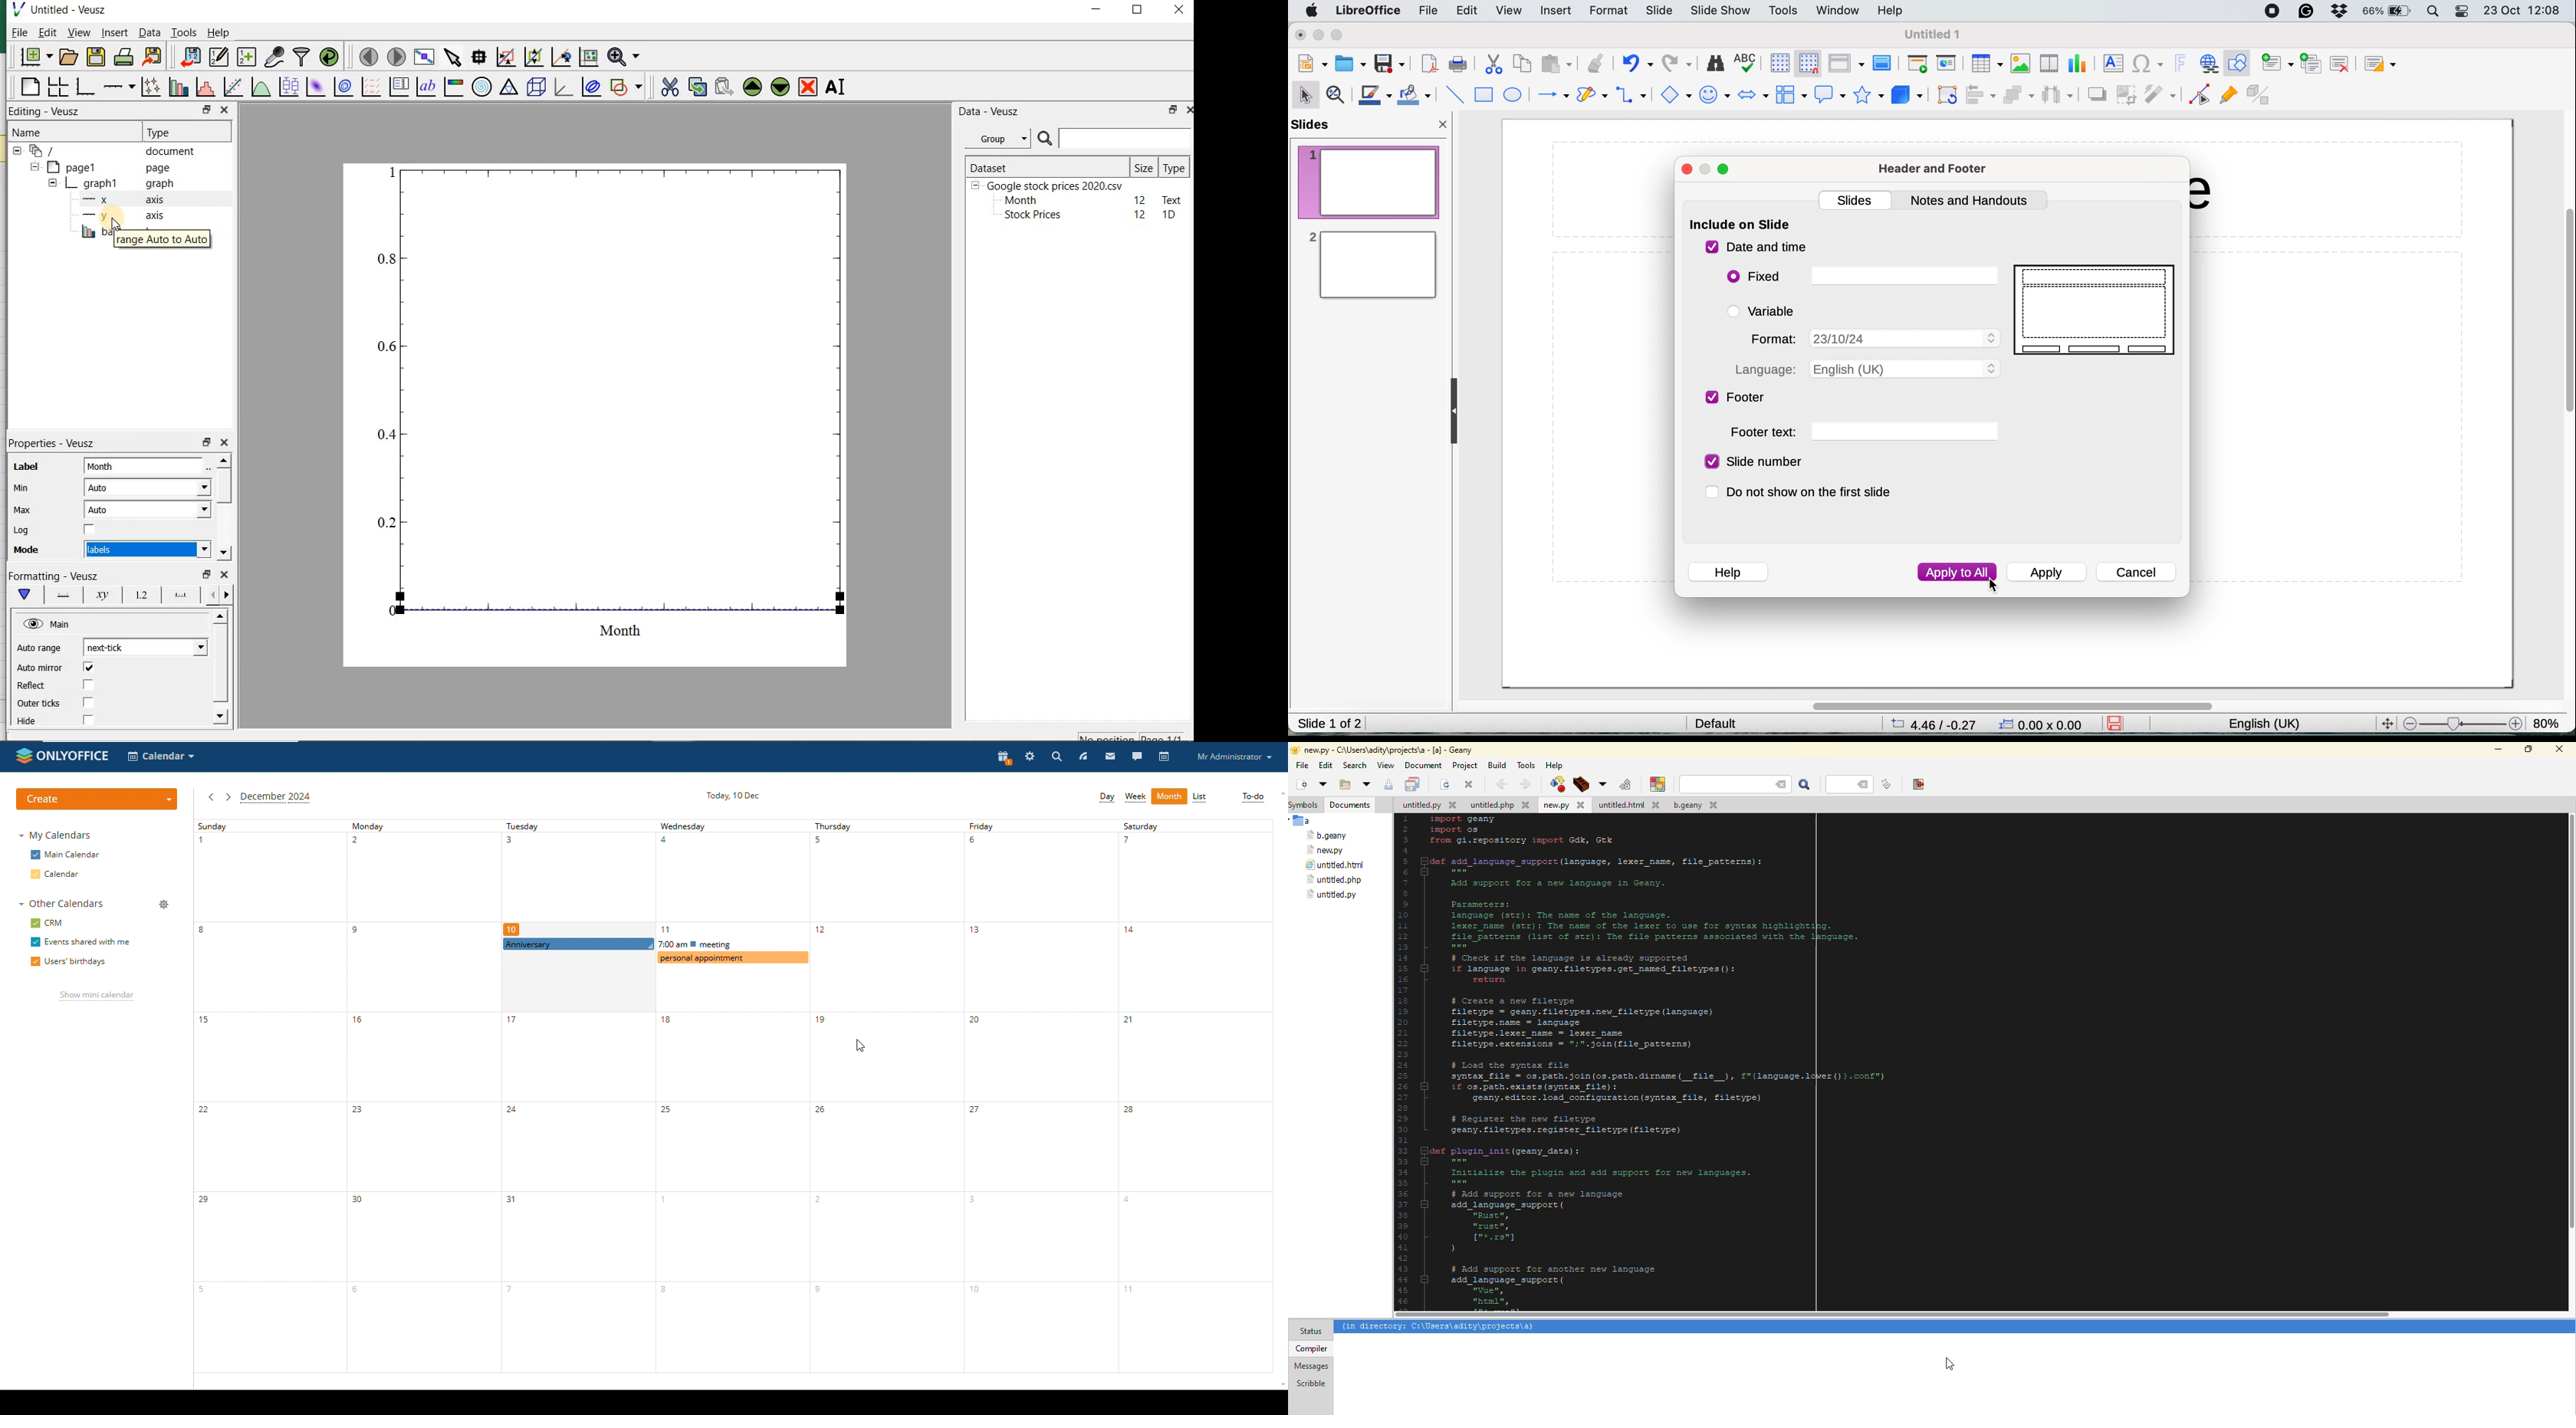  Describe the element at coordinates (2149, 64) in the screenshot. I see `insert special character` at that location.